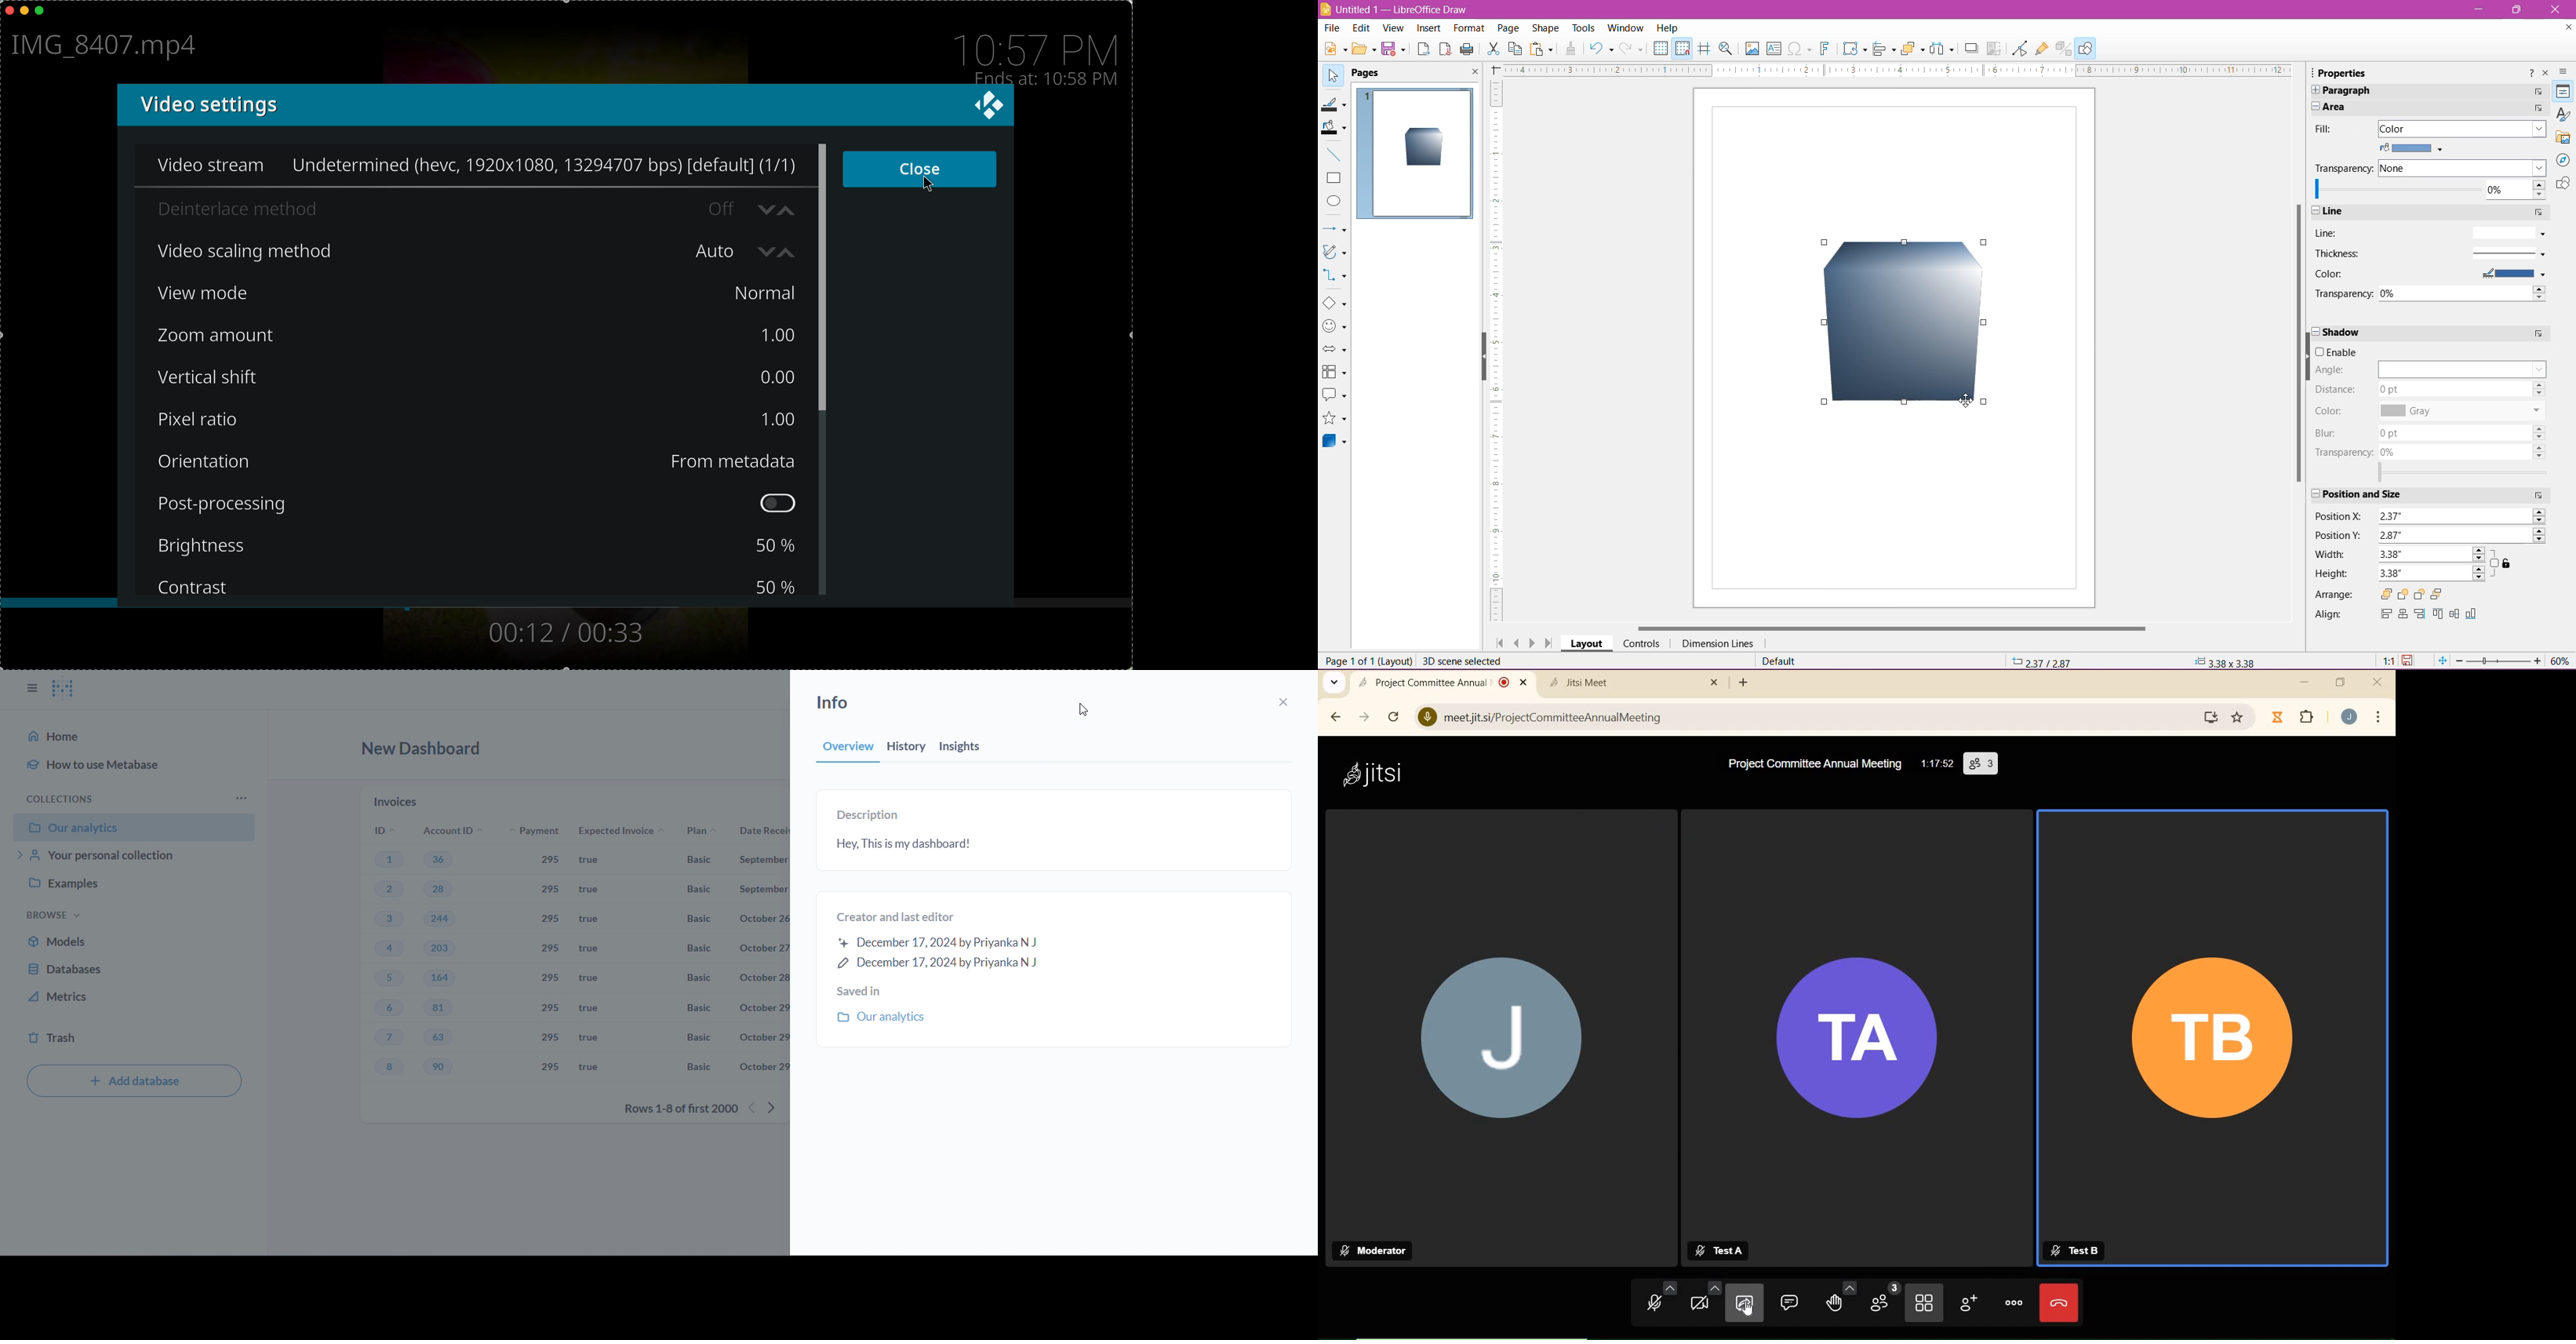 The image size is (2576, 1344). What do you see at coordinates (780, 1106) in the screenshot?
I see `next row` at bounding box center [780, 1106].